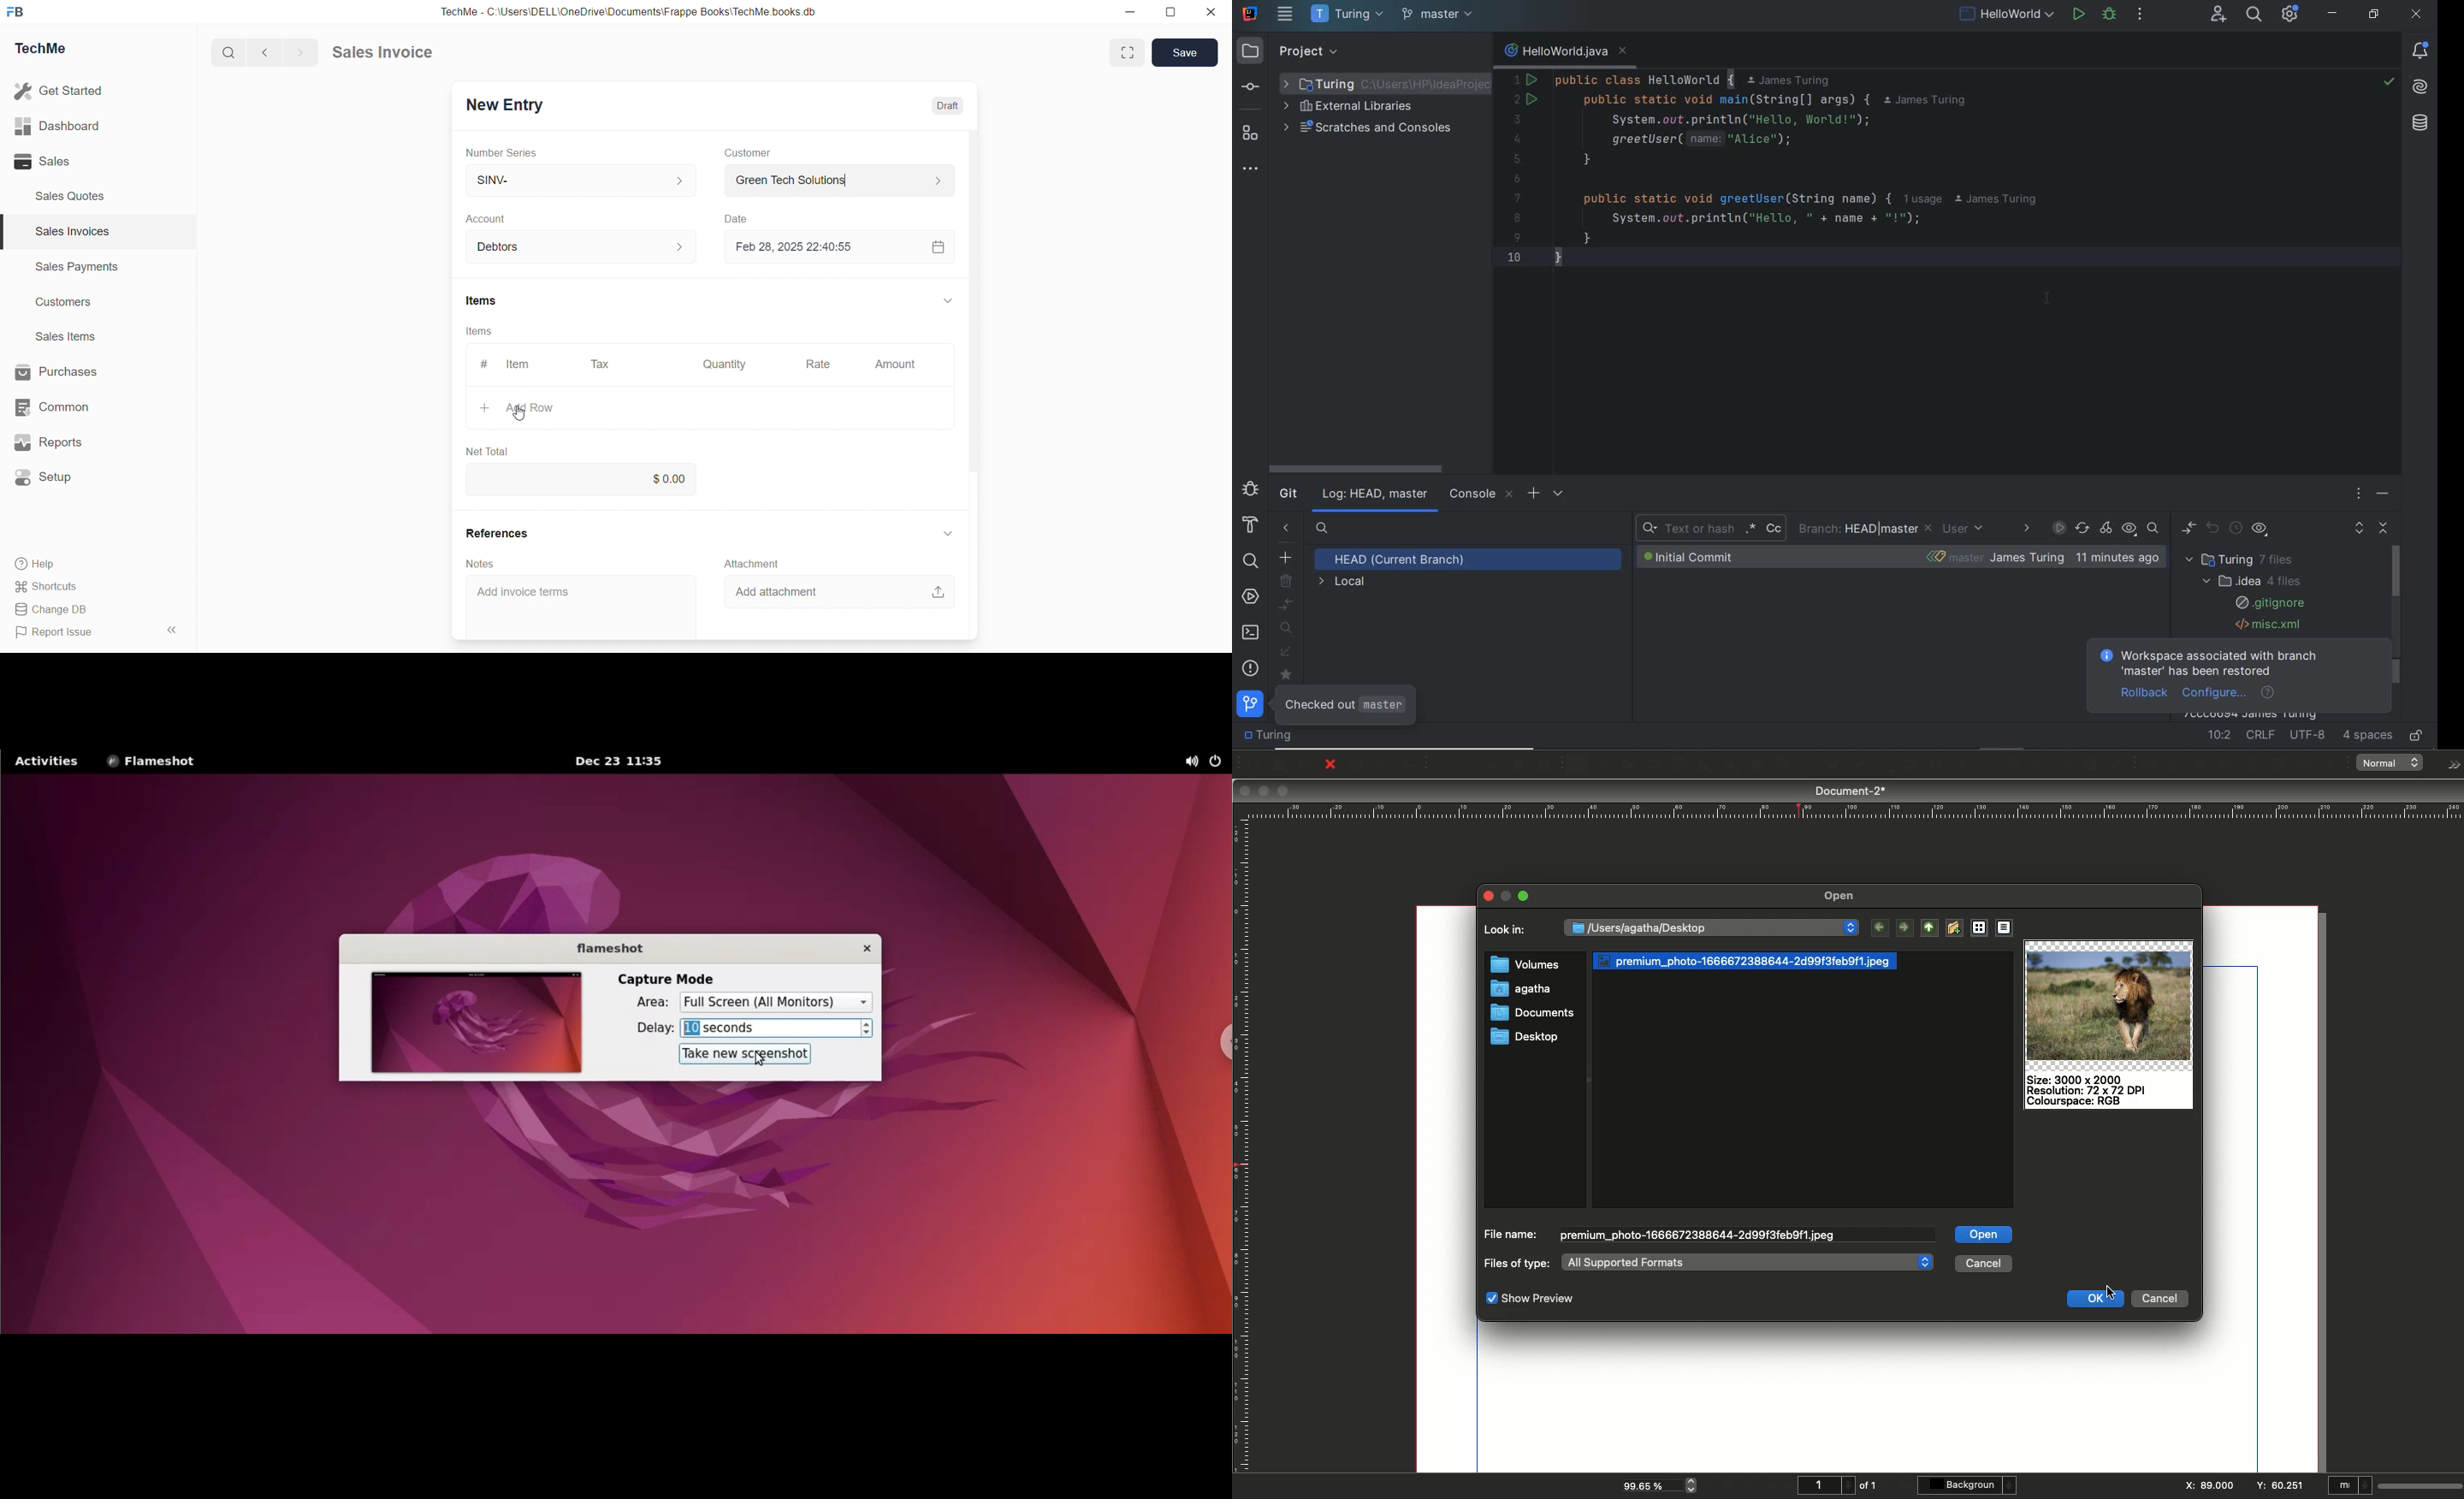 This screenshot has width=2464, height=1512. Describe the element at coordinates (1185, 52) in the screenshot. I see `Save` at that location.